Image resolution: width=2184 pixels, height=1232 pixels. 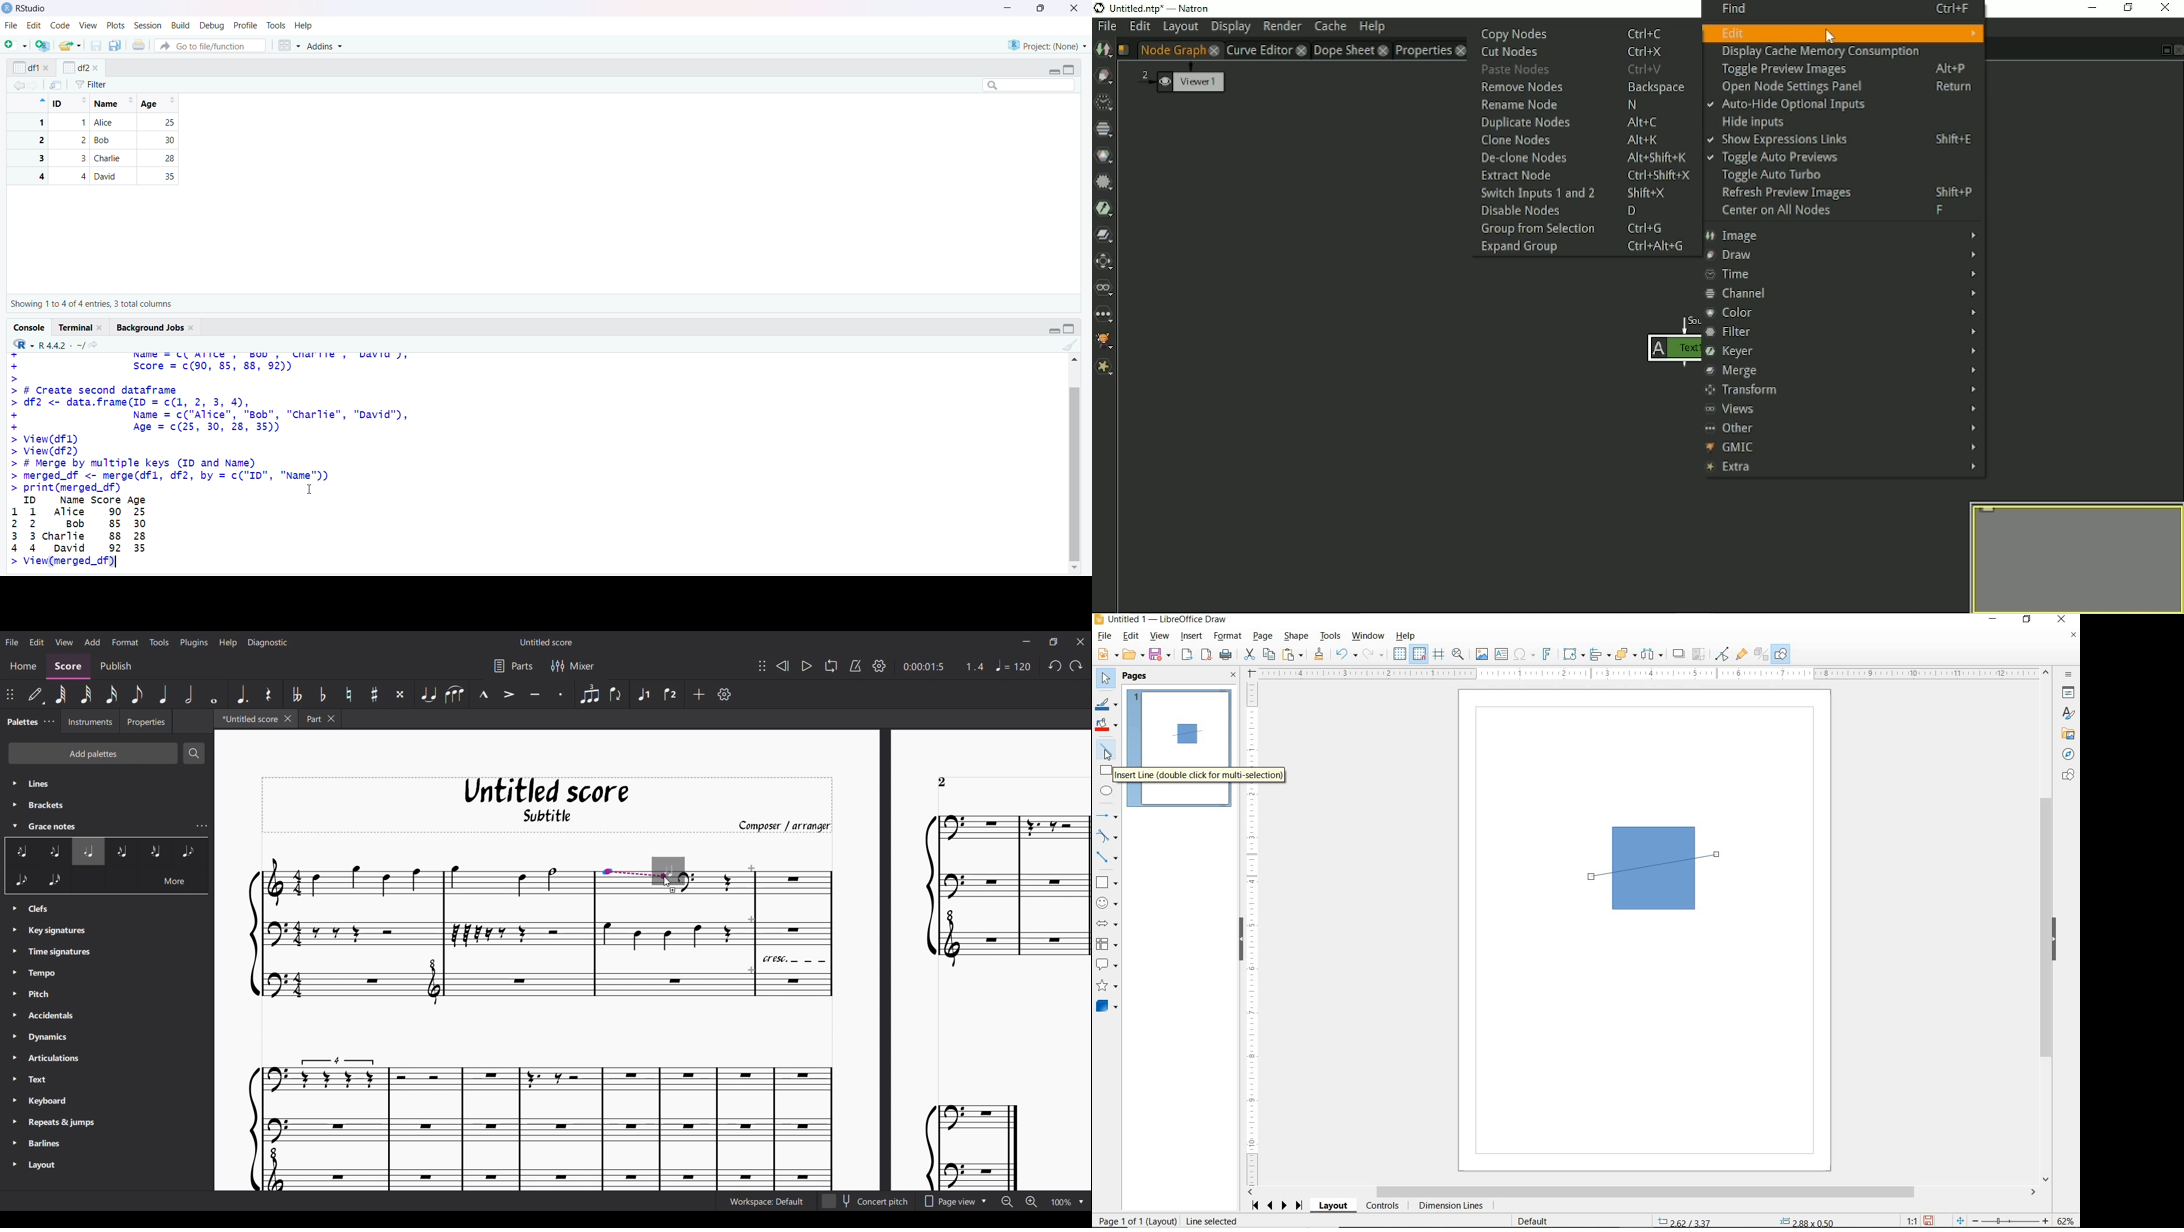 What do you see at coordinates (1741, 653) in the screenshot?
I see `SHOW GLUEPOINT FUNCTIONS` at bounding box center [1741, 653].